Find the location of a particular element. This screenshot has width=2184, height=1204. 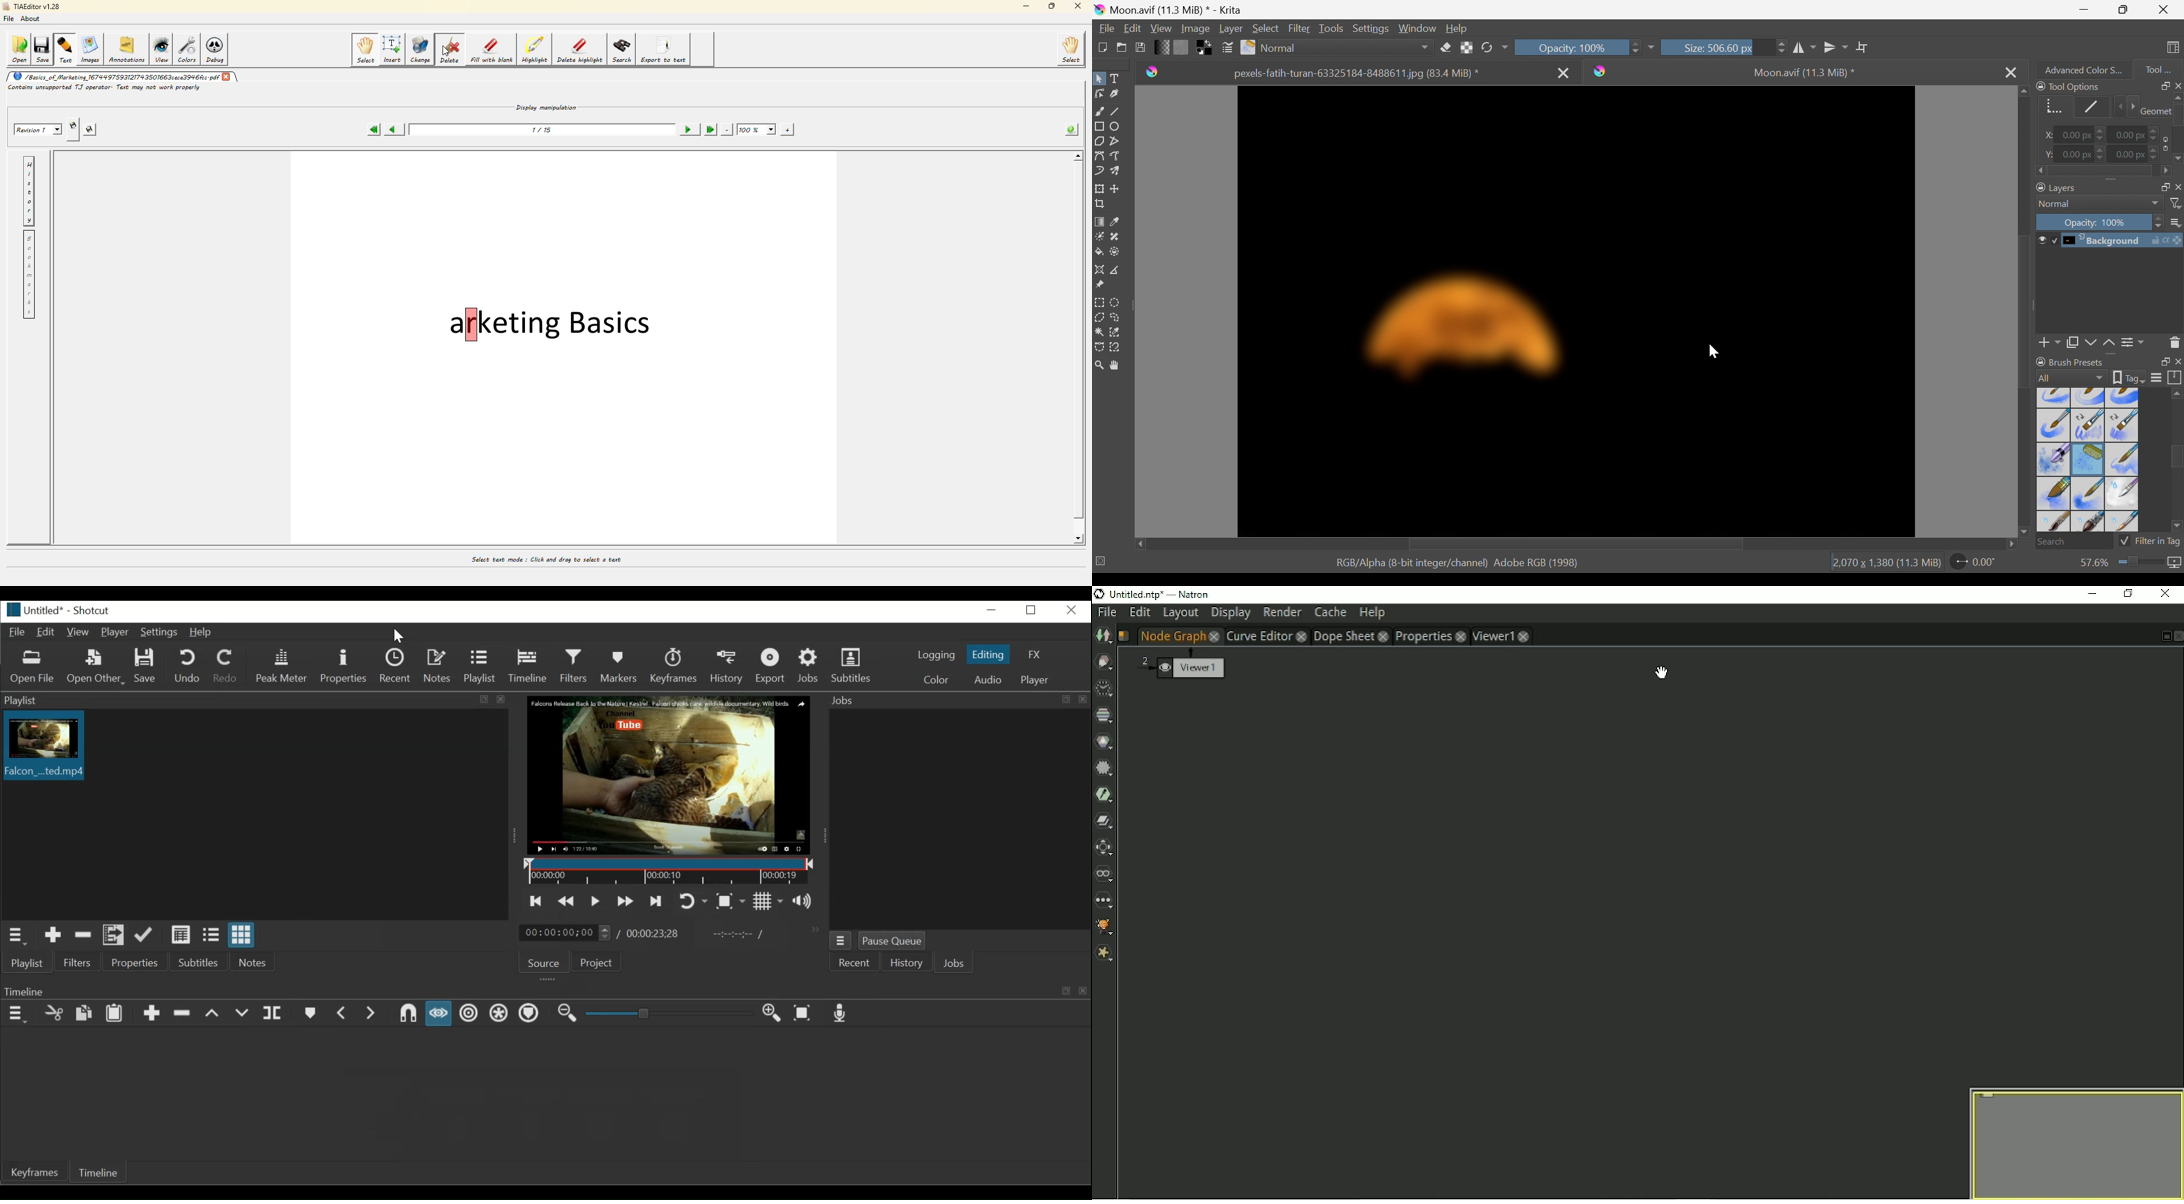

Undo is located at coordinates (187, 667).